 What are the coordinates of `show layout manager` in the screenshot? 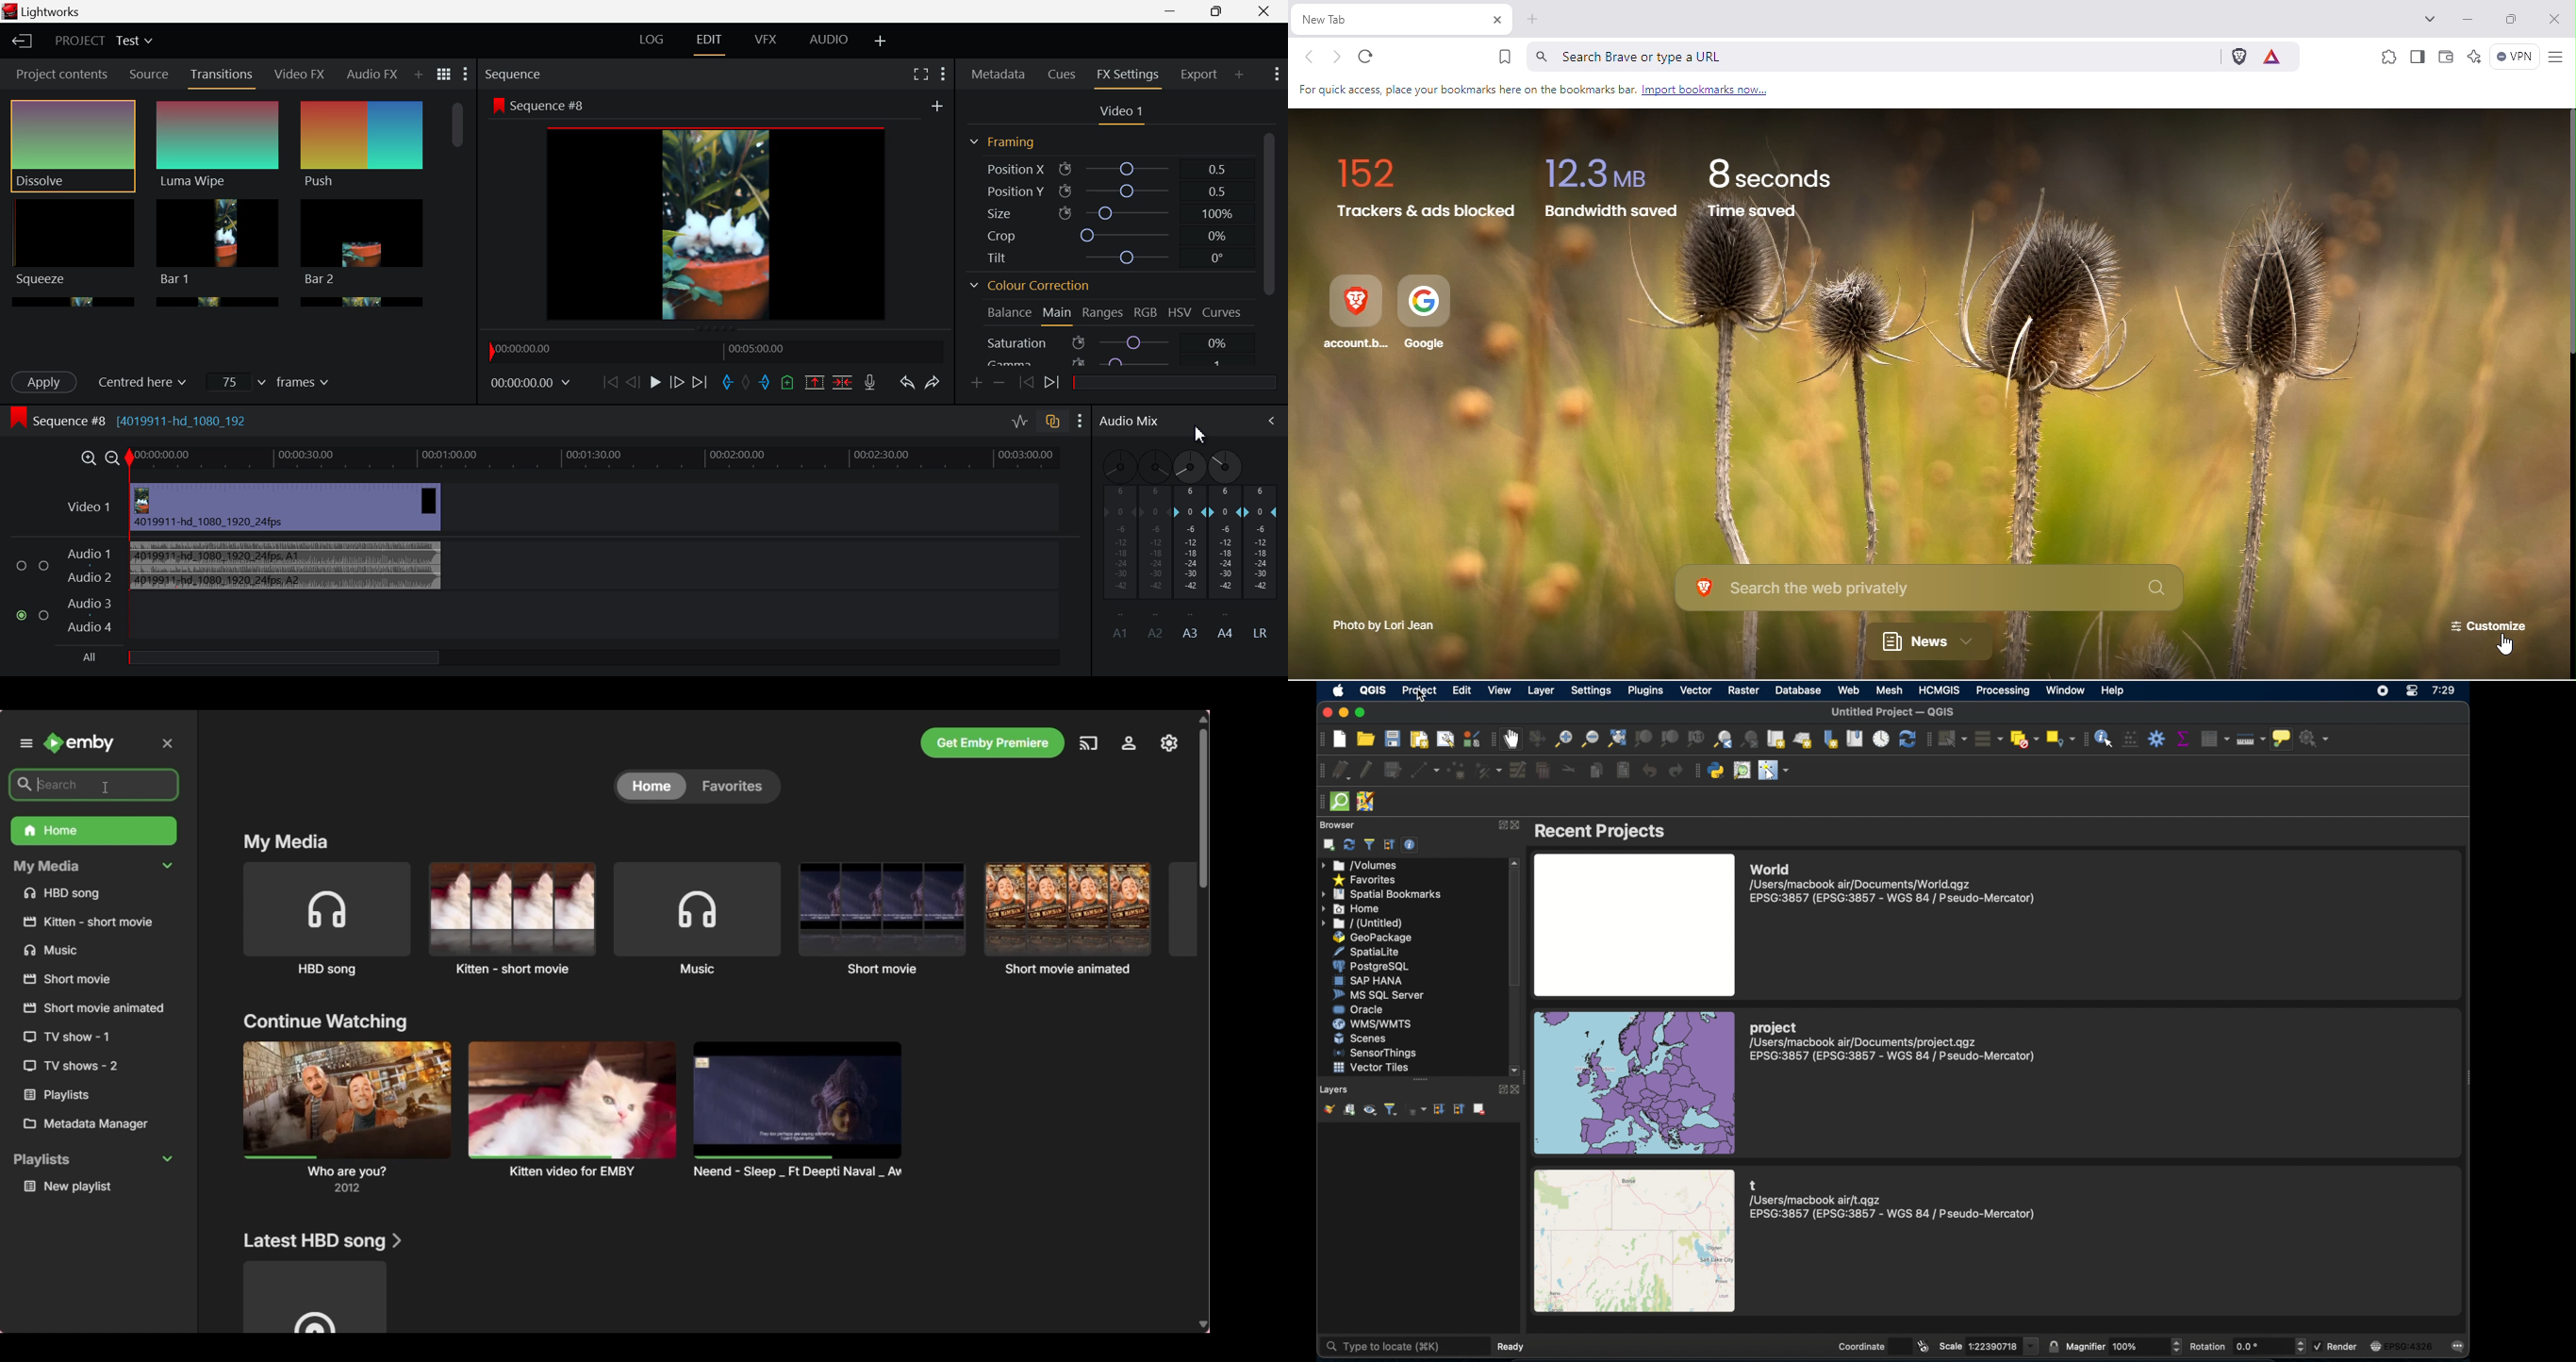 It's located at (1444, 738).